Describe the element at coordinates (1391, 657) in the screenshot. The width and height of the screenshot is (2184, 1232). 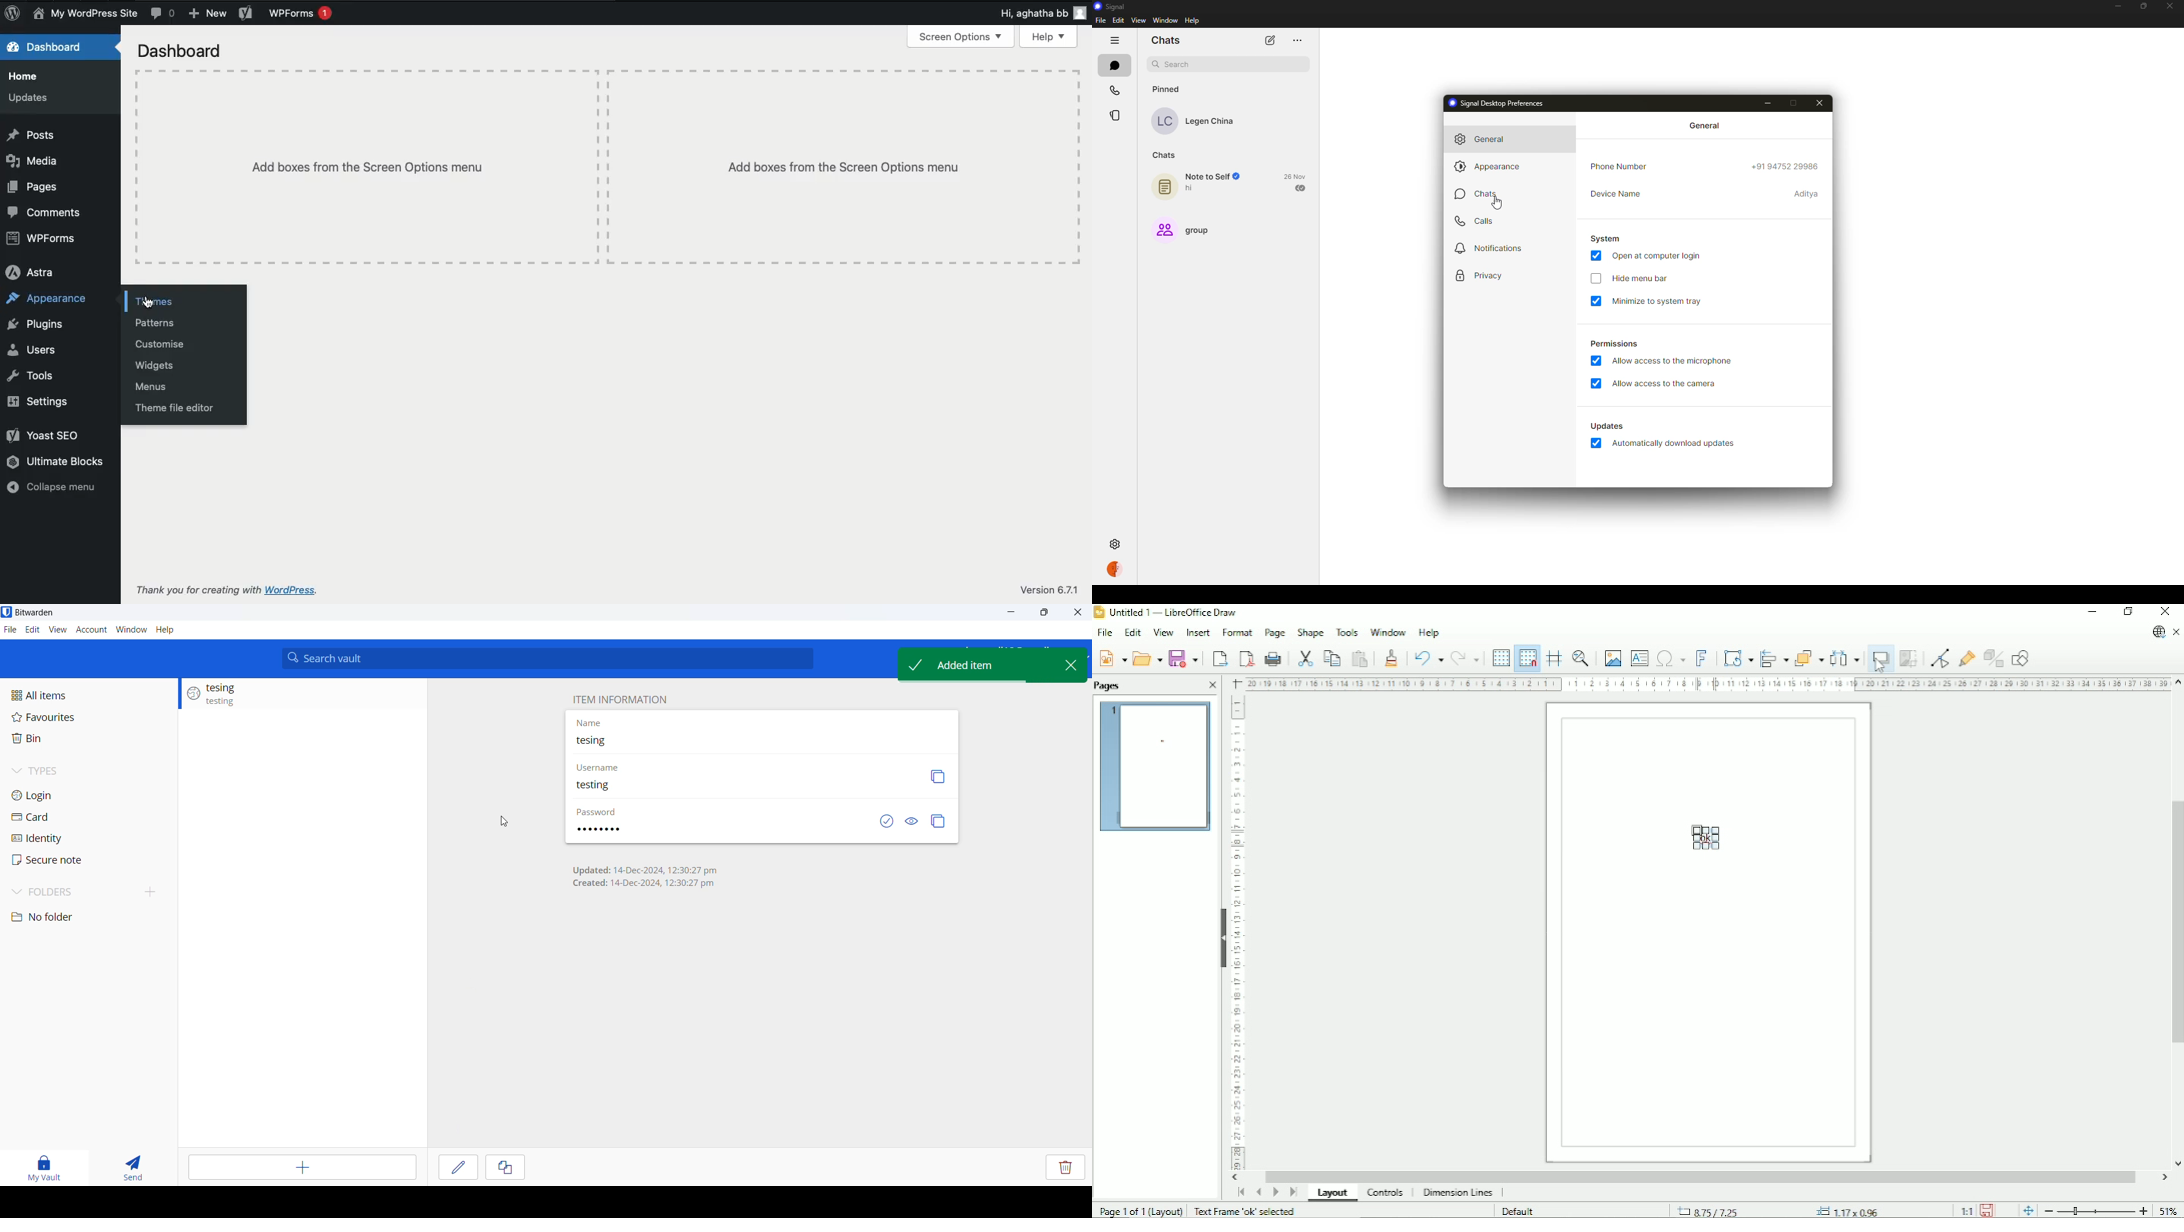
I see `Clone formatting` at that location.